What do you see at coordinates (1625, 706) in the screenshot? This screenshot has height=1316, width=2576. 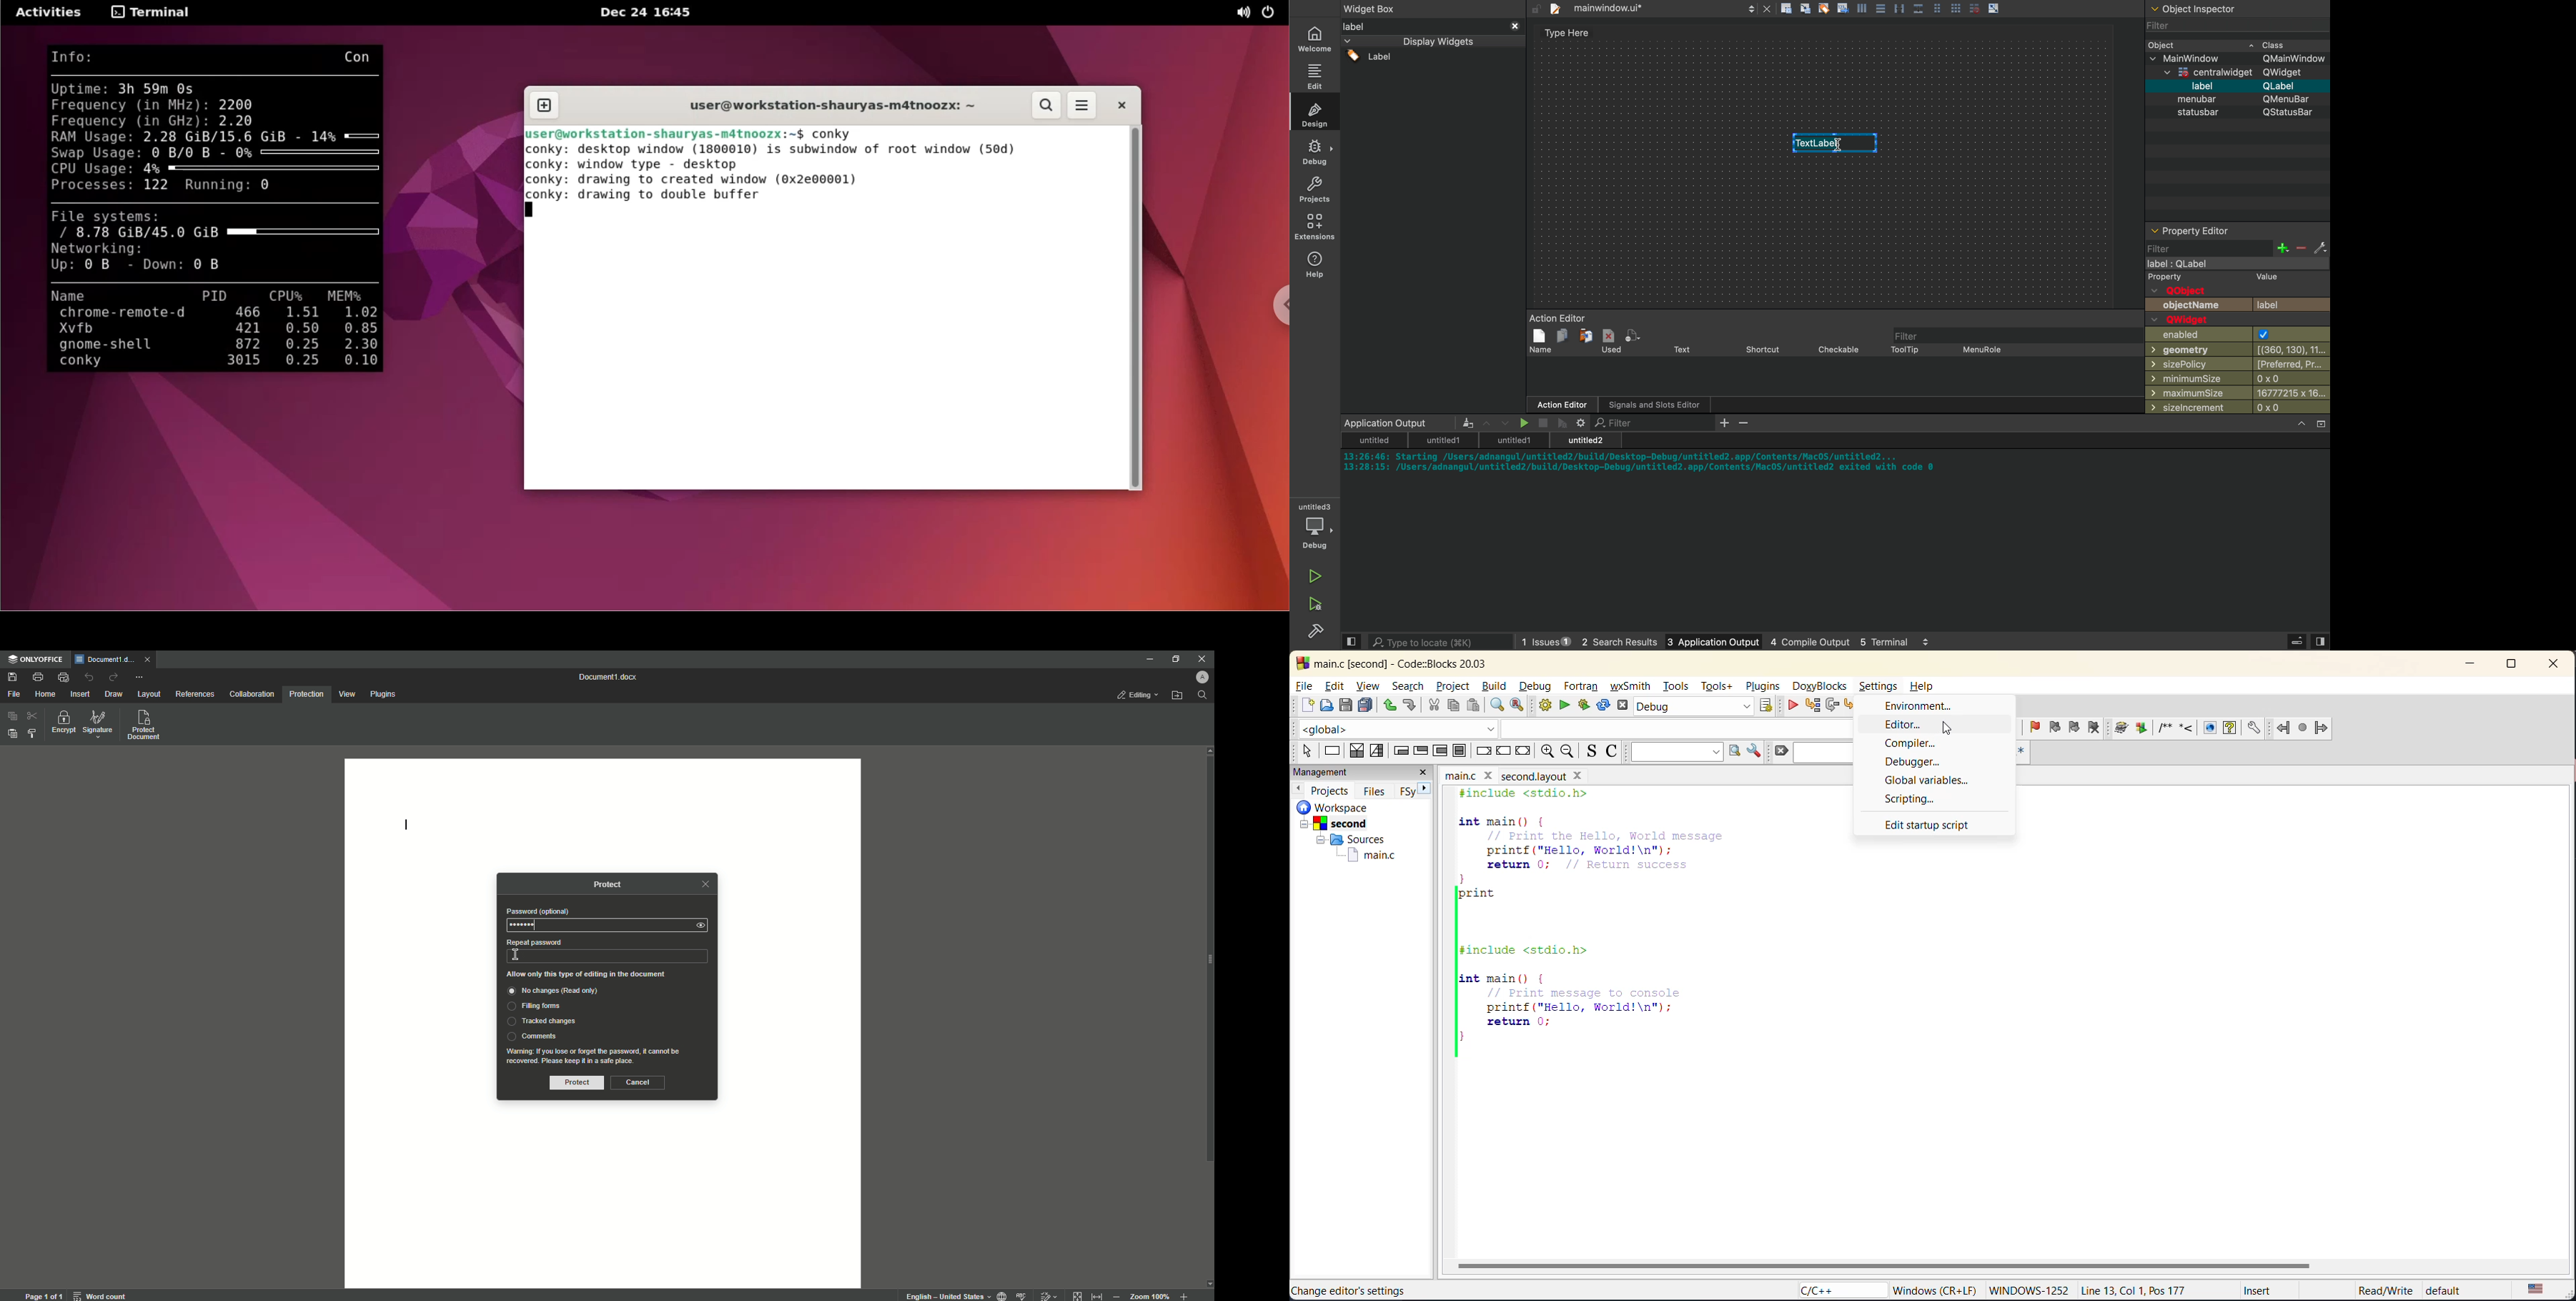 I see `abort` at bounding box center [1625, 706].